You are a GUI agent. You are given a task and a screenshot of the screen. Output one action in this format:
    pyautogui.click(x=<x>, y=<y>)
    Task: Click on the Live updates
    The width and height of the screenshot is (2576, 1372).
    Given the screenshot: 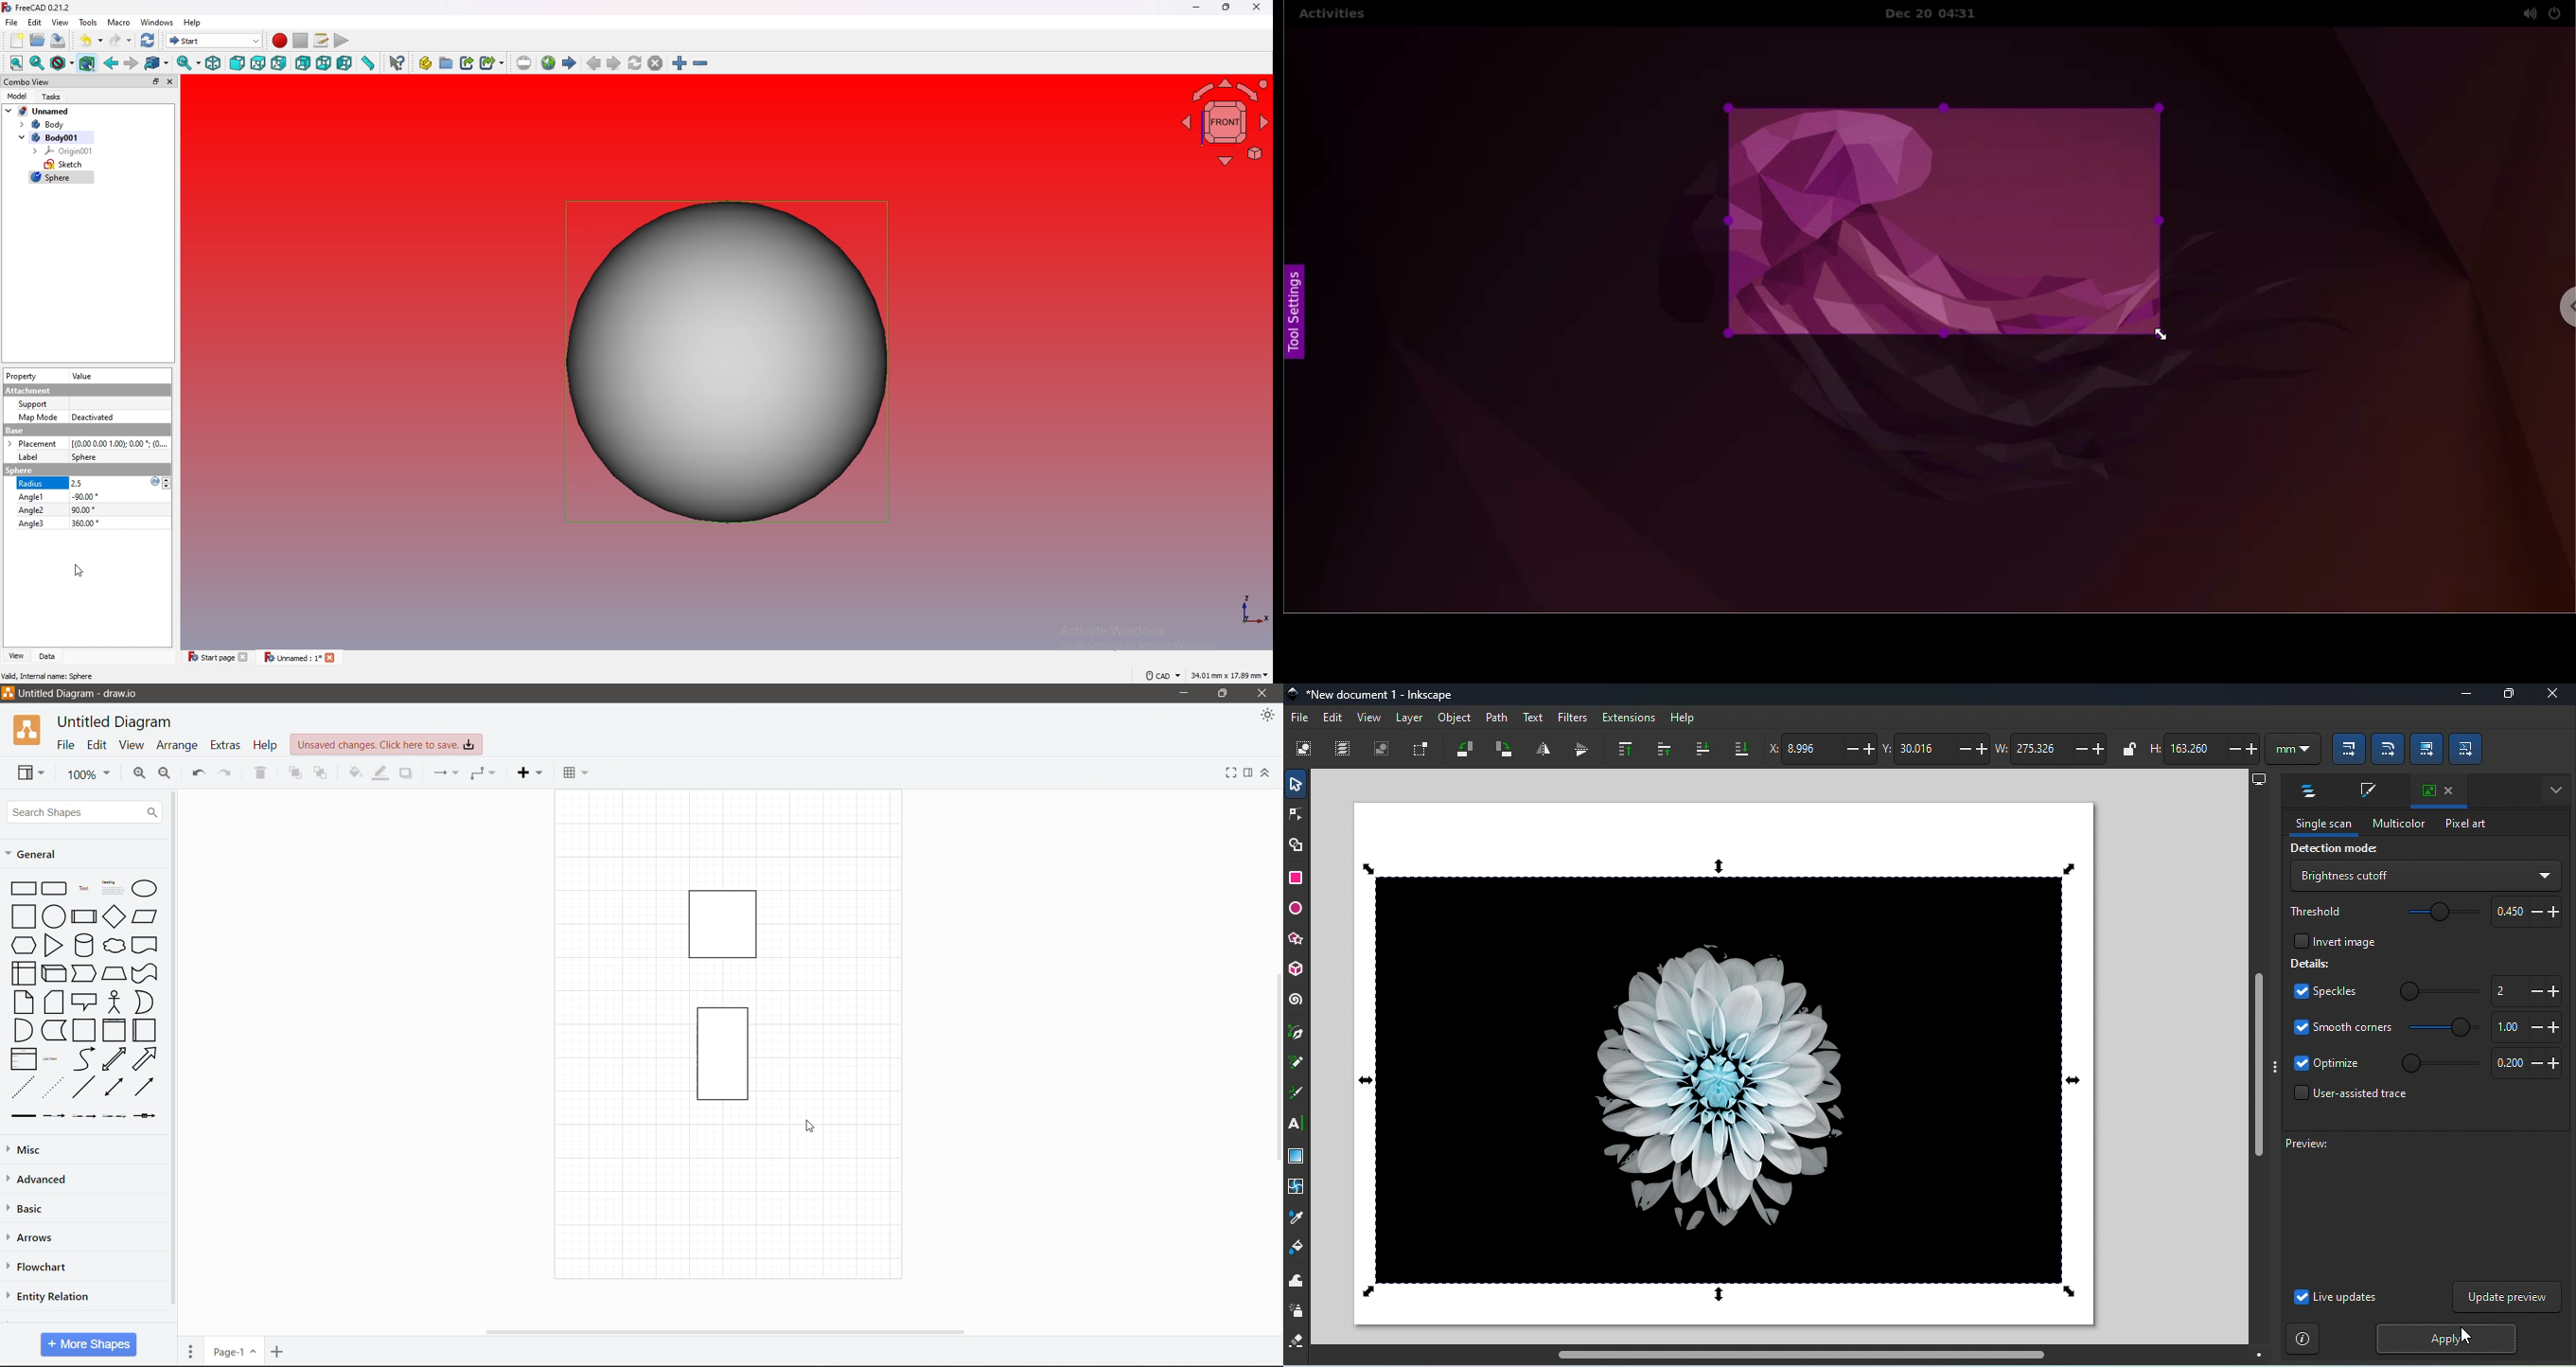 What is the action you would take?
    pyautogui.click(x=2336, y=1299)
    